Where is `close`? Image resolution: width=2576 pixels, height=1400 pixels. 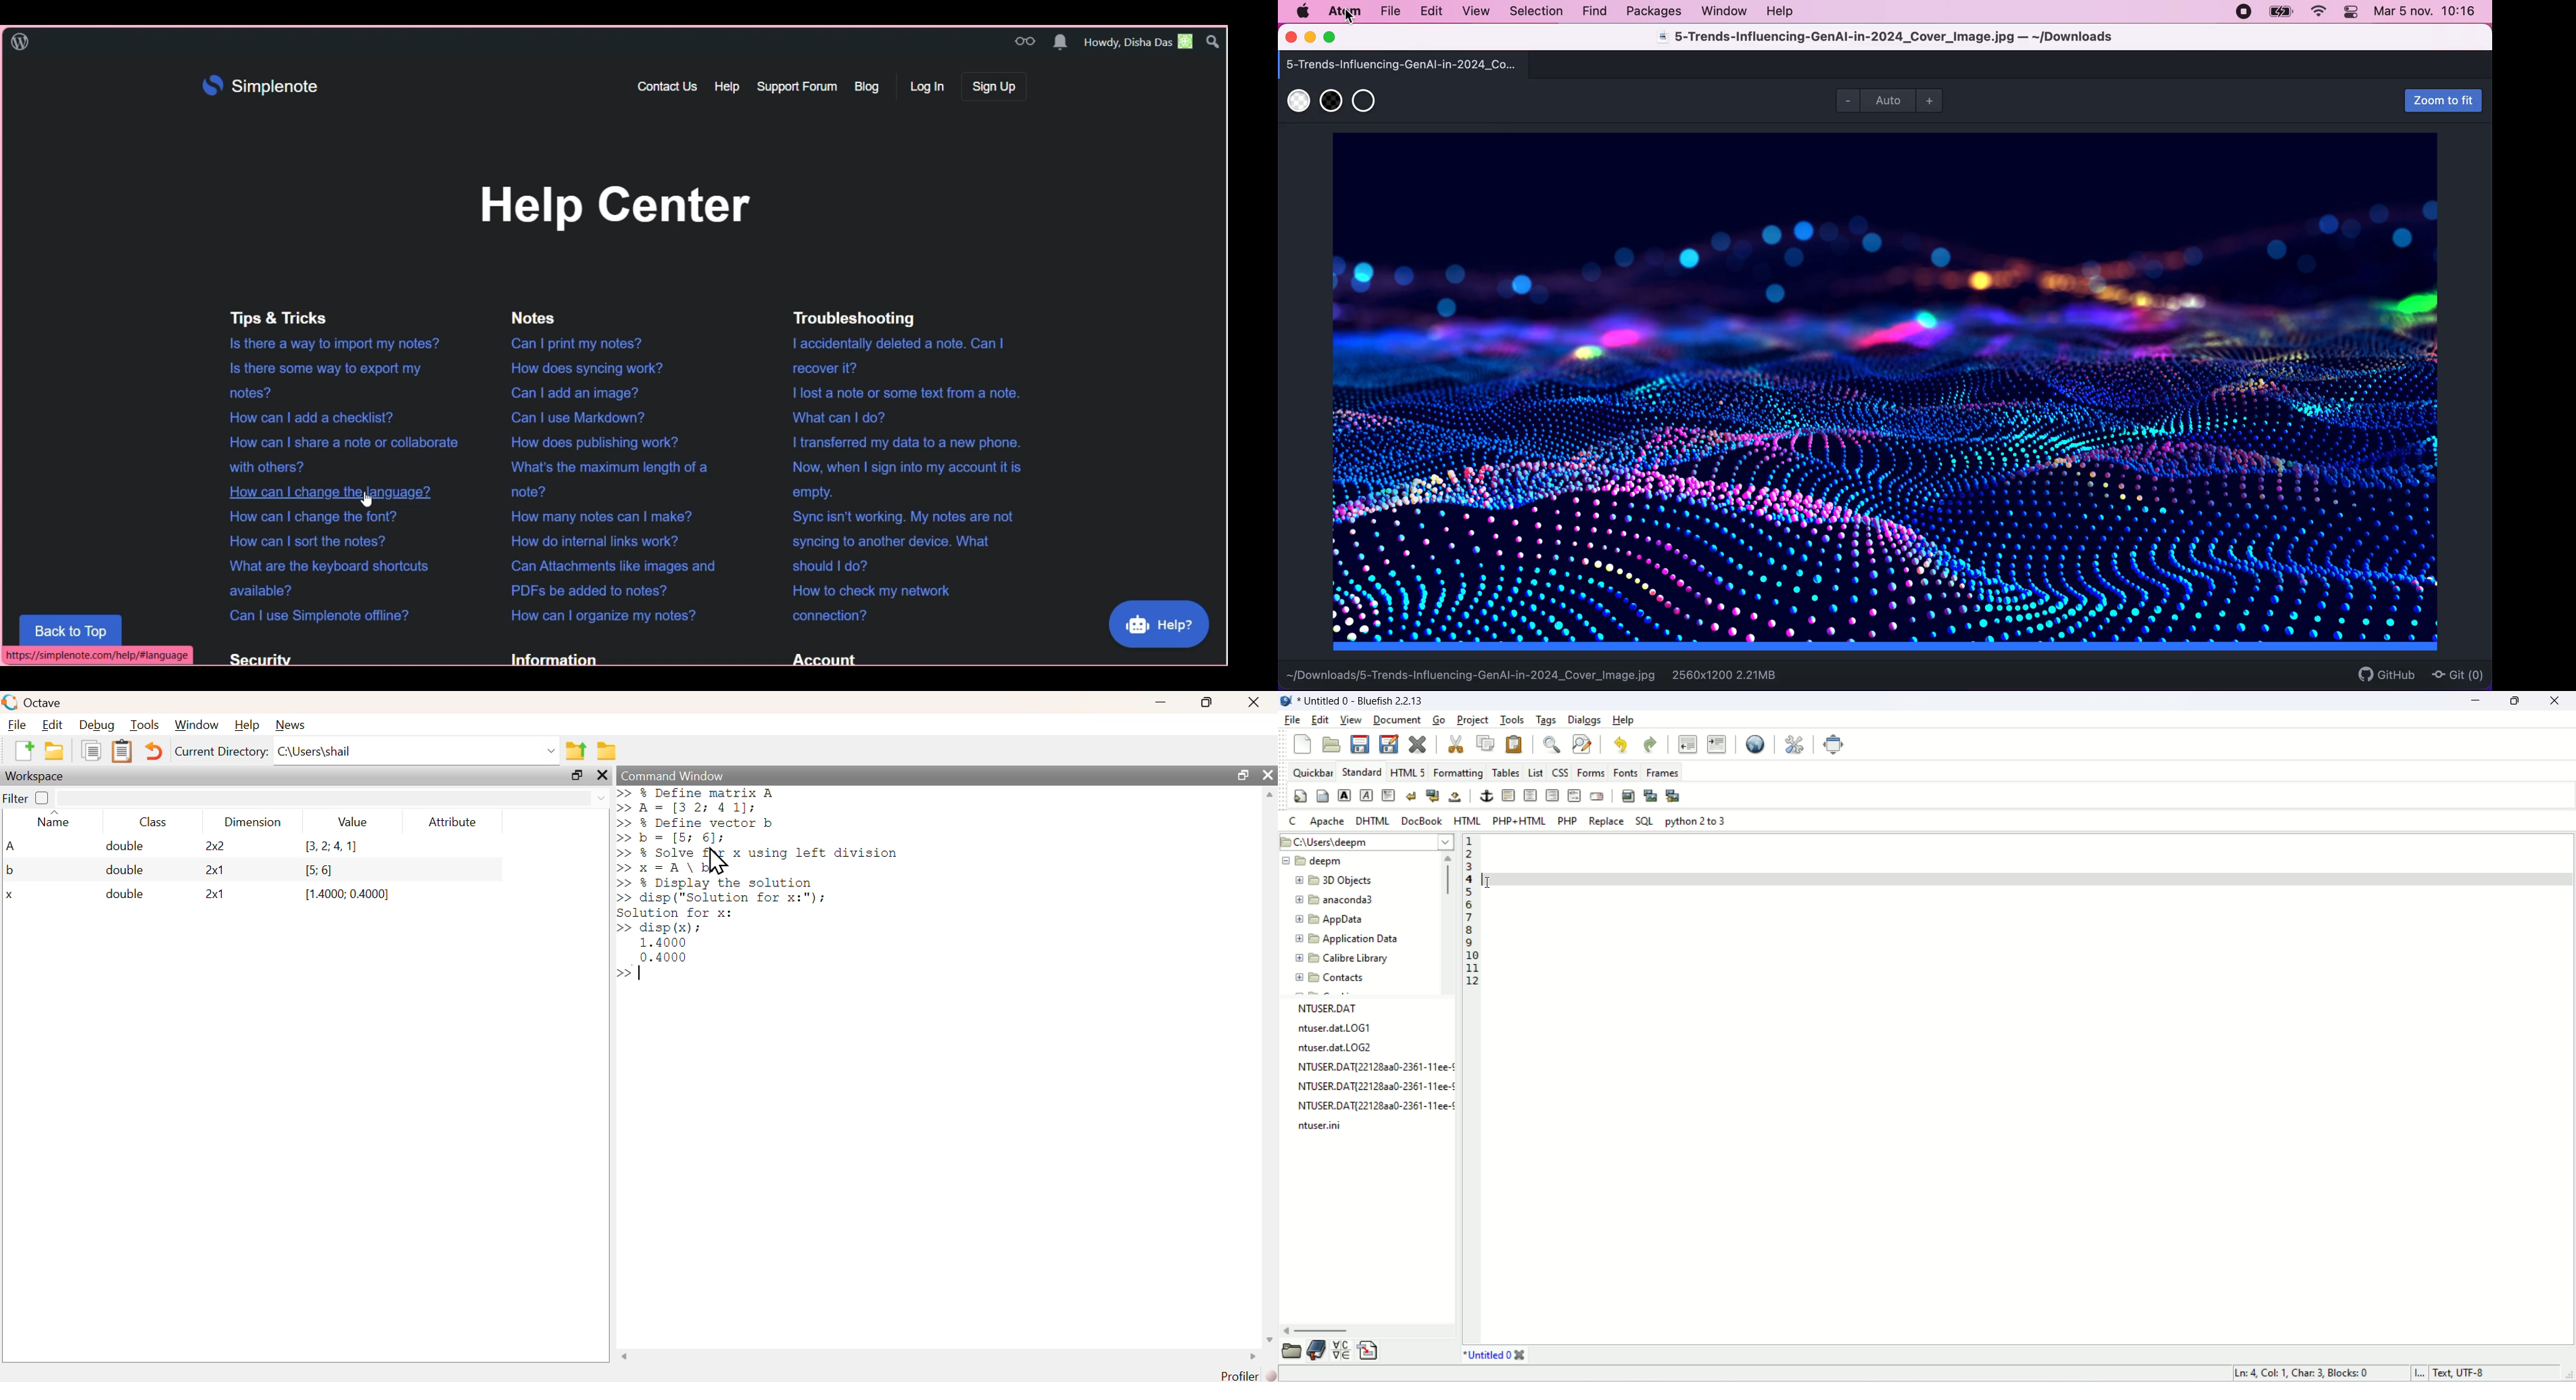 close is located at coordinates (2555, 700).